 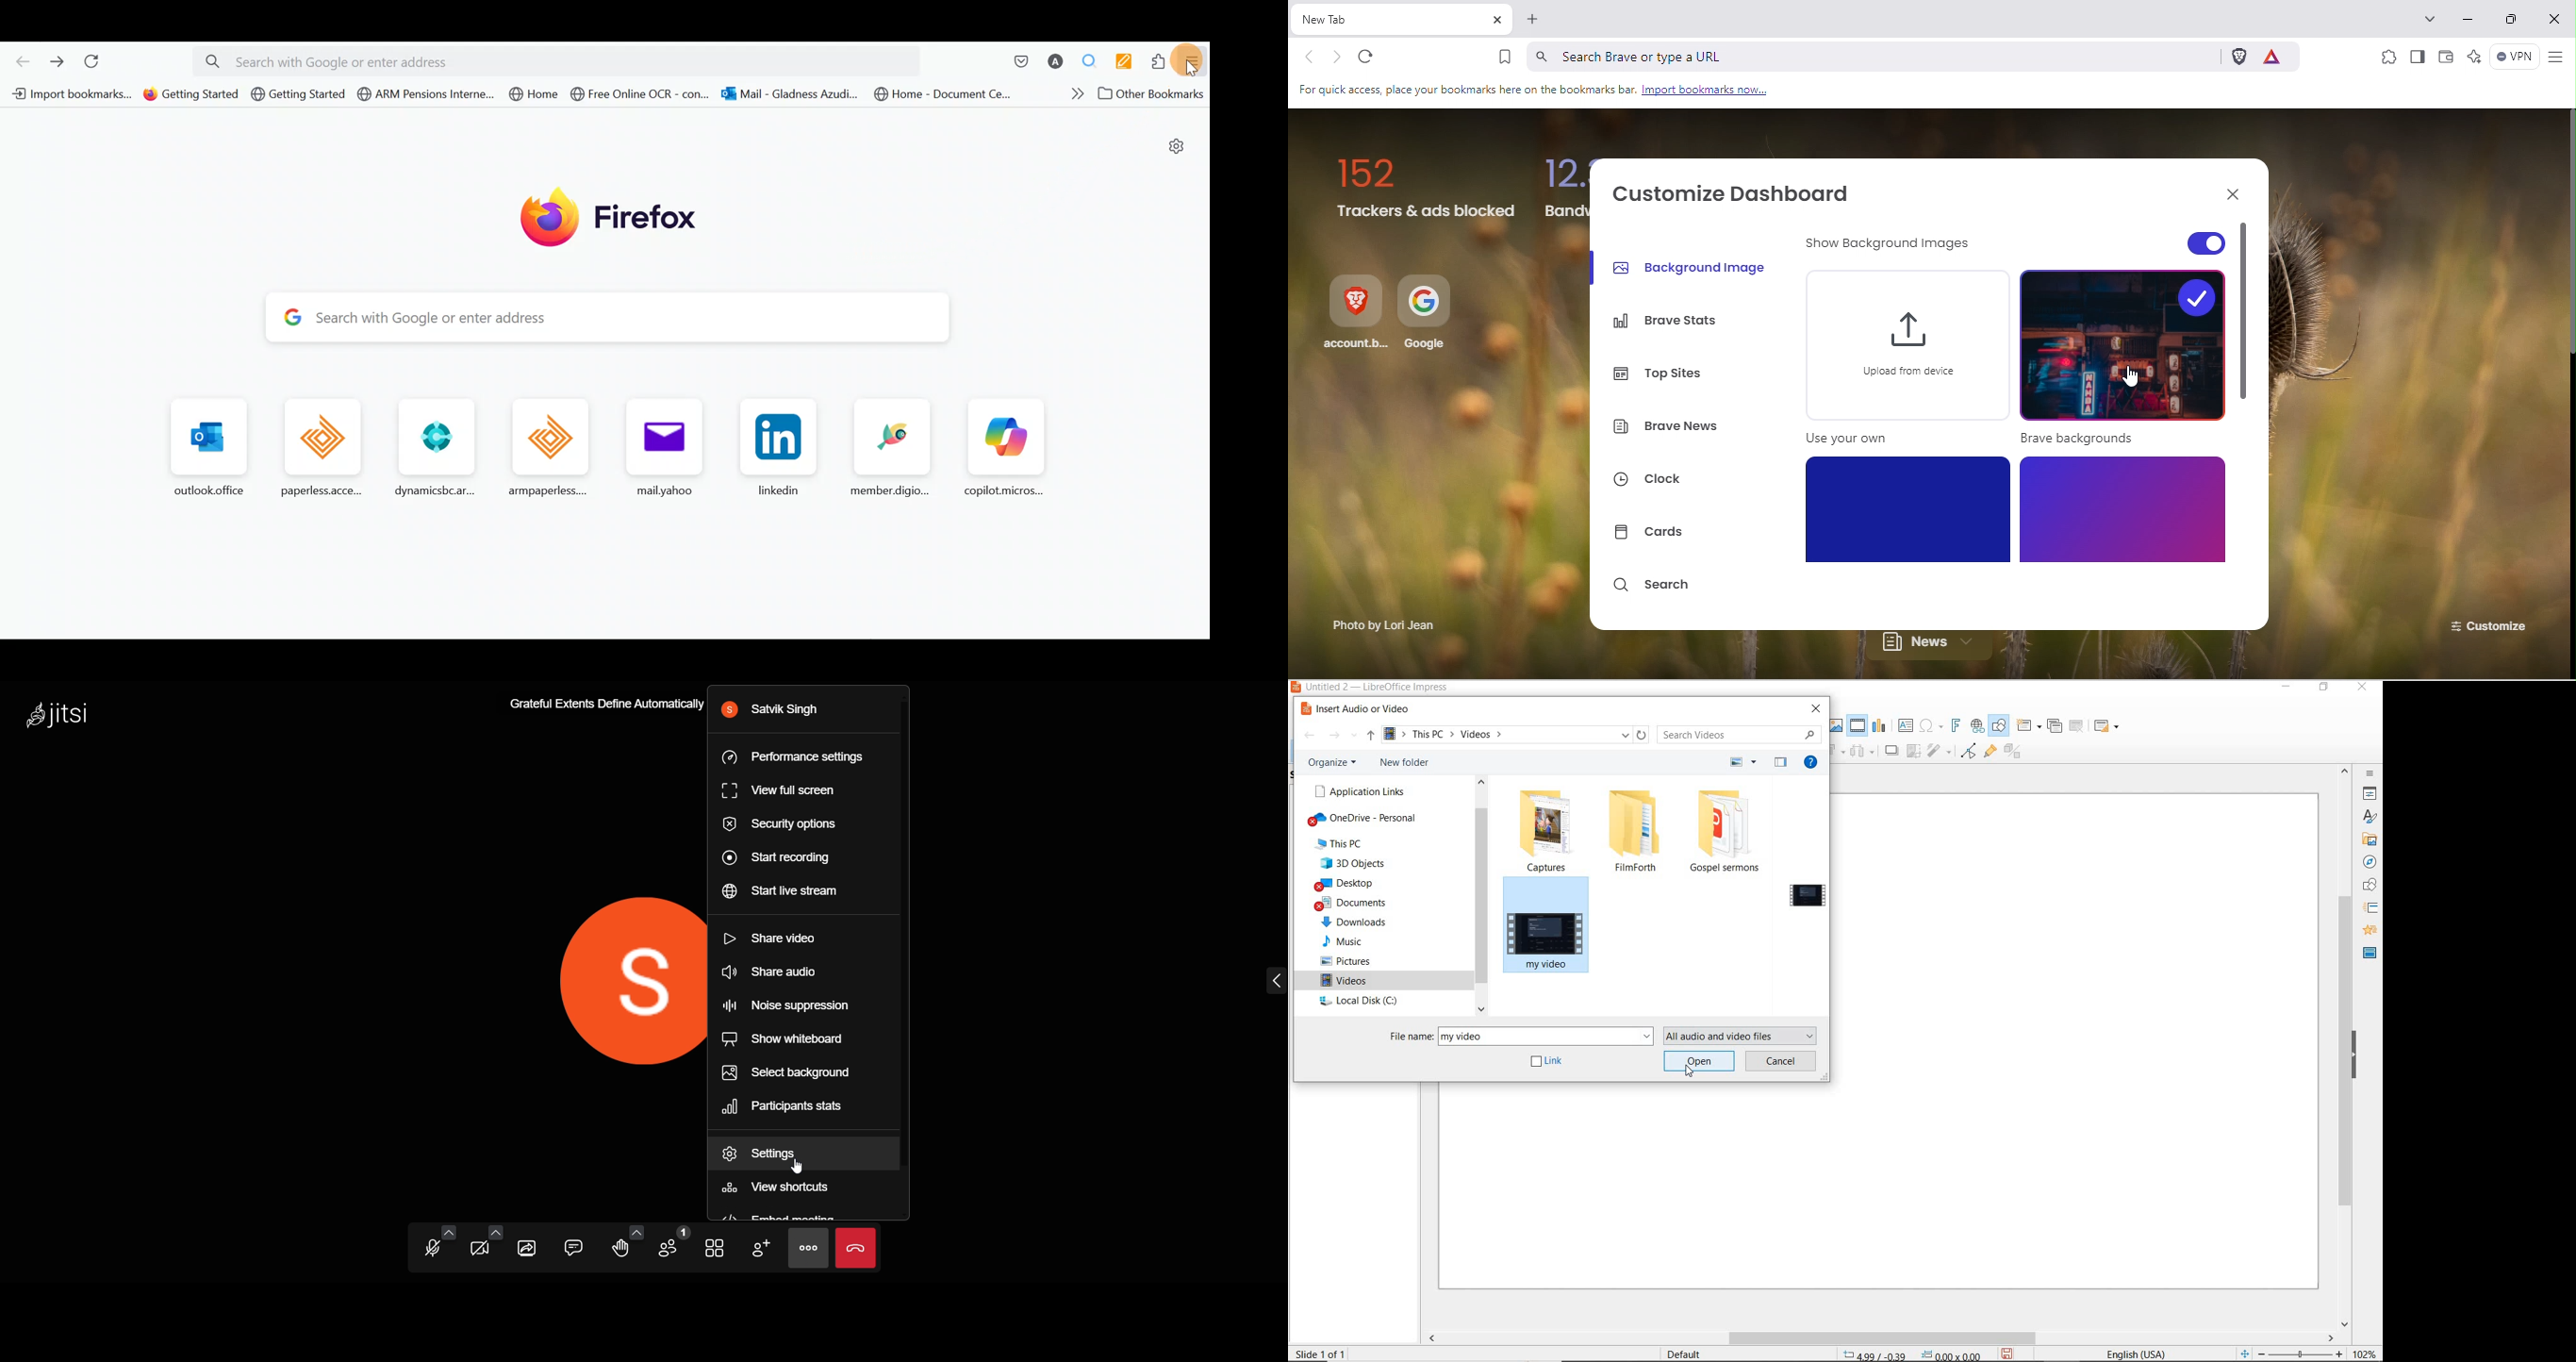 What do you see at coordinates (2368, 952) in the screenshot?
I see `master slide` at bounding box center [2368, 952].